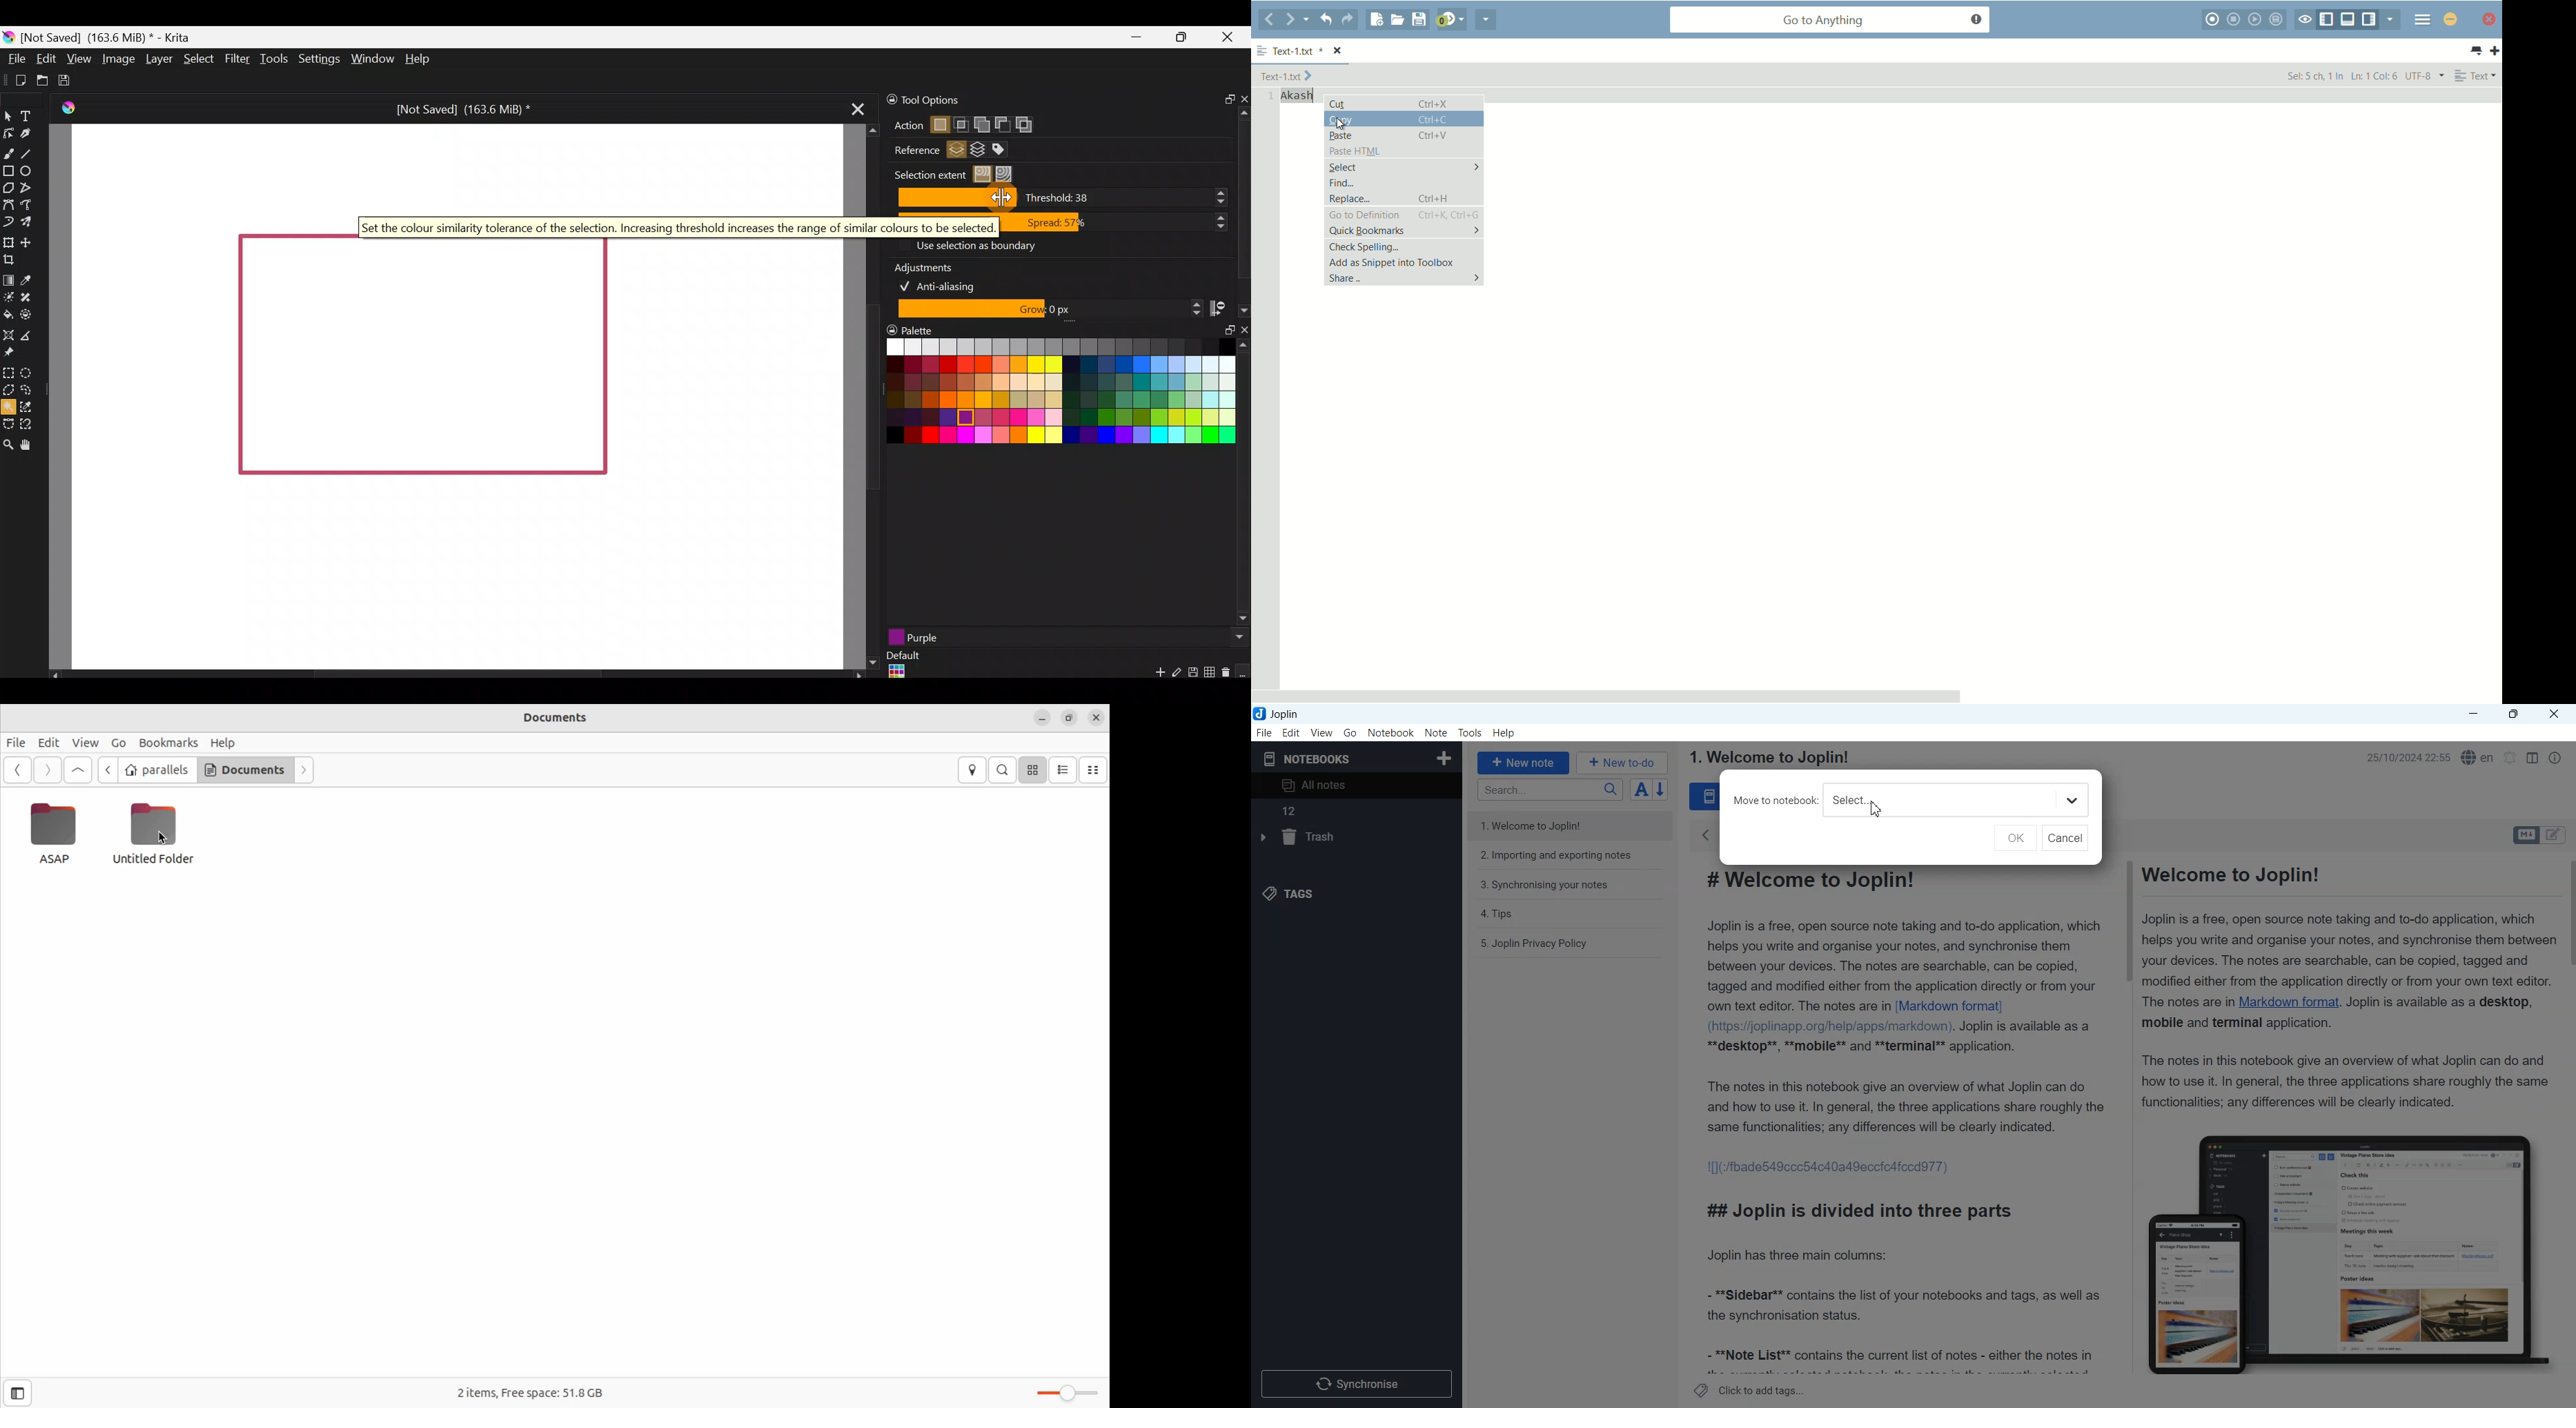  What do you see at coordinates (29, 421) in the screenshot?
I see `Magnetic curve selection tool` at bounding box center [29, 421].